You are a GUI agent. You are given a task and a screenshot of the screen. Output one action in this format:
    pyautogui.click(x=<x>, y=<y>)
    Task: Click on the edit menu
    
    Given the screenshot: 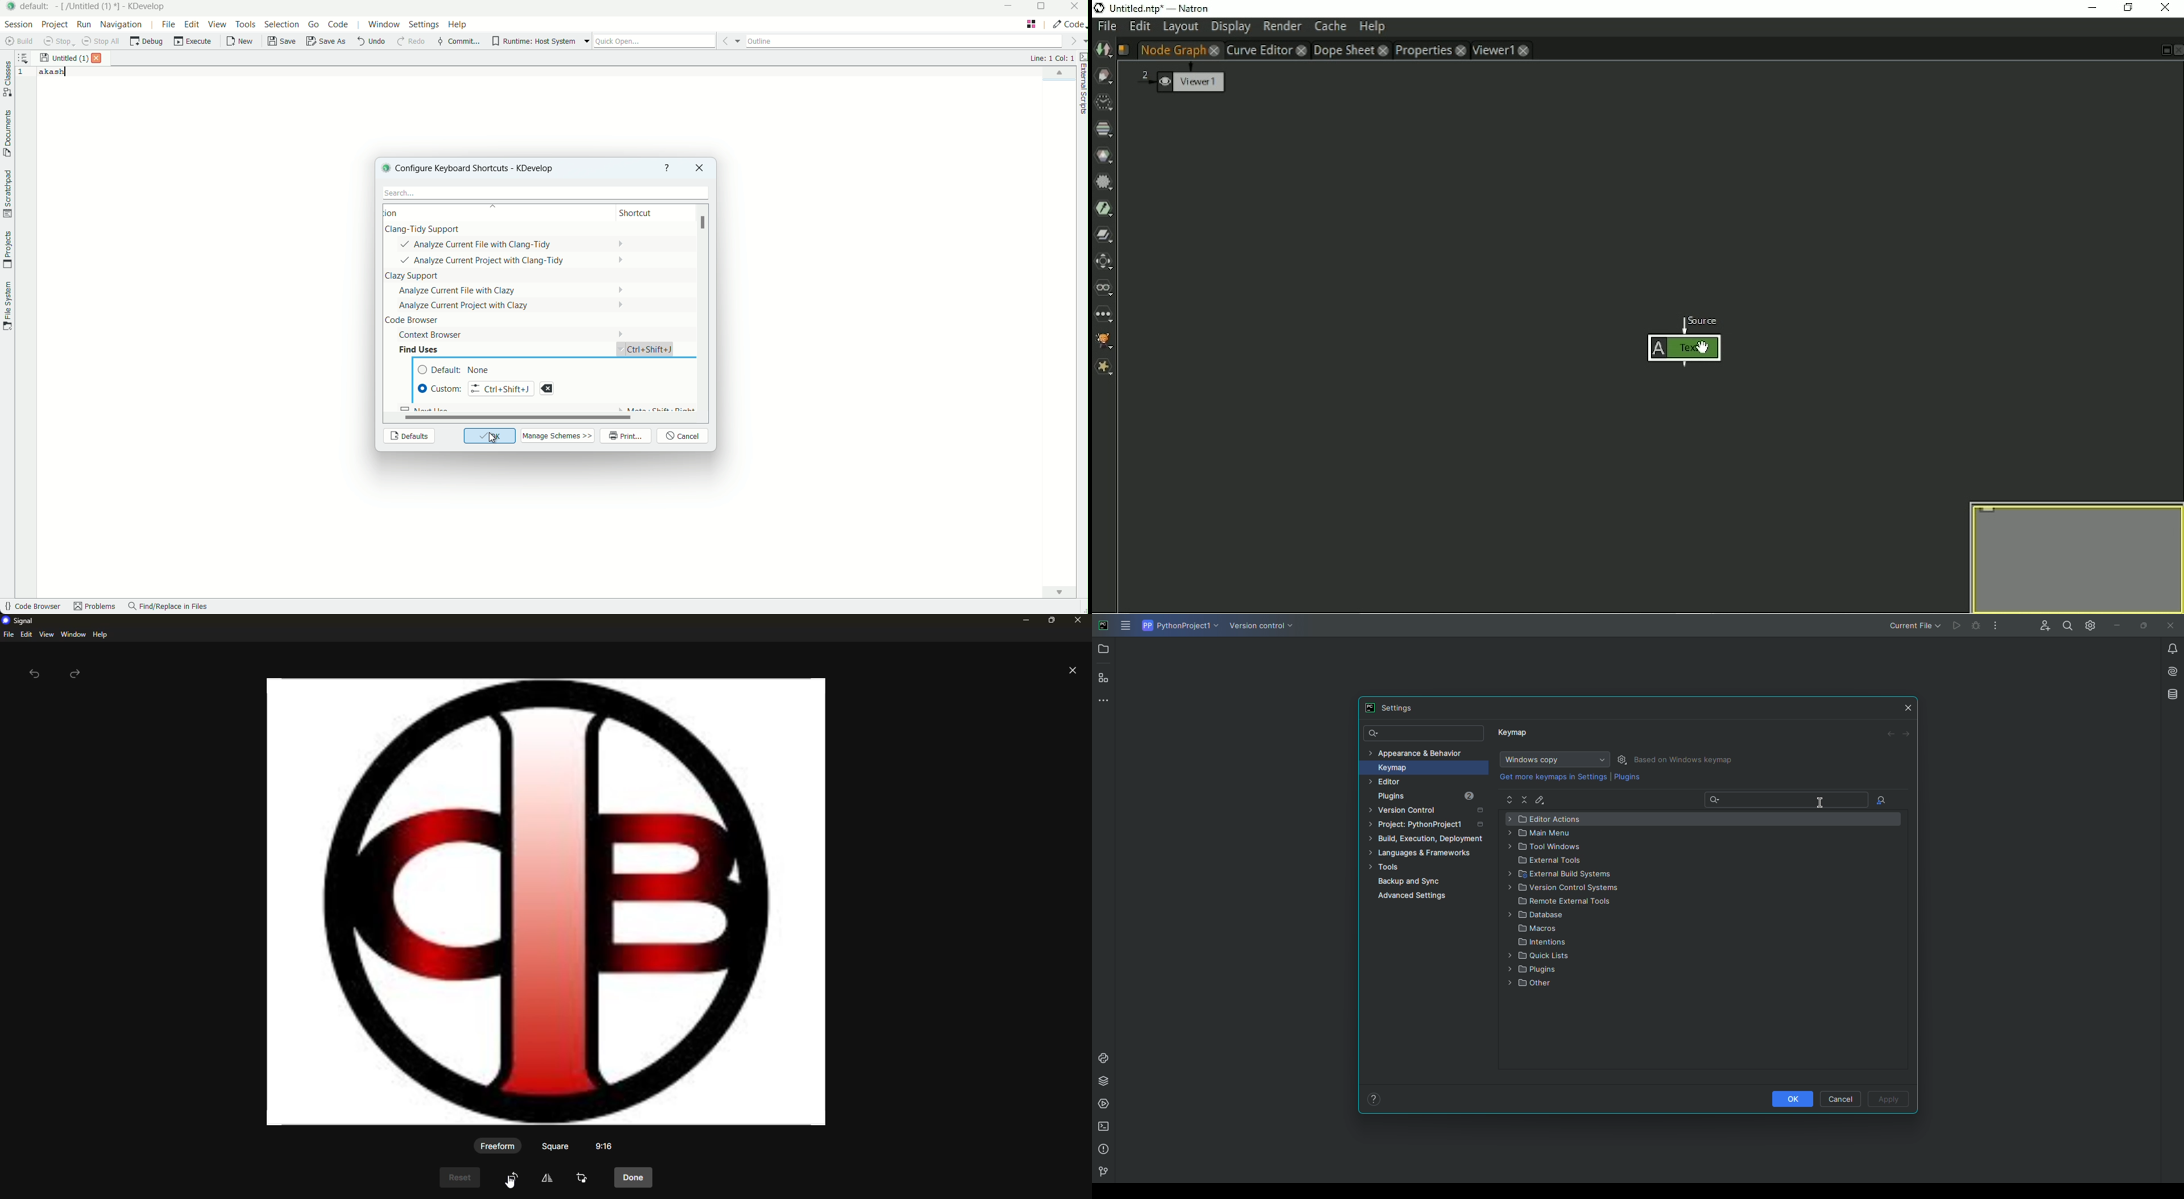 What is the action you would take?
    pyautogui.click(x=192, y=24)
    